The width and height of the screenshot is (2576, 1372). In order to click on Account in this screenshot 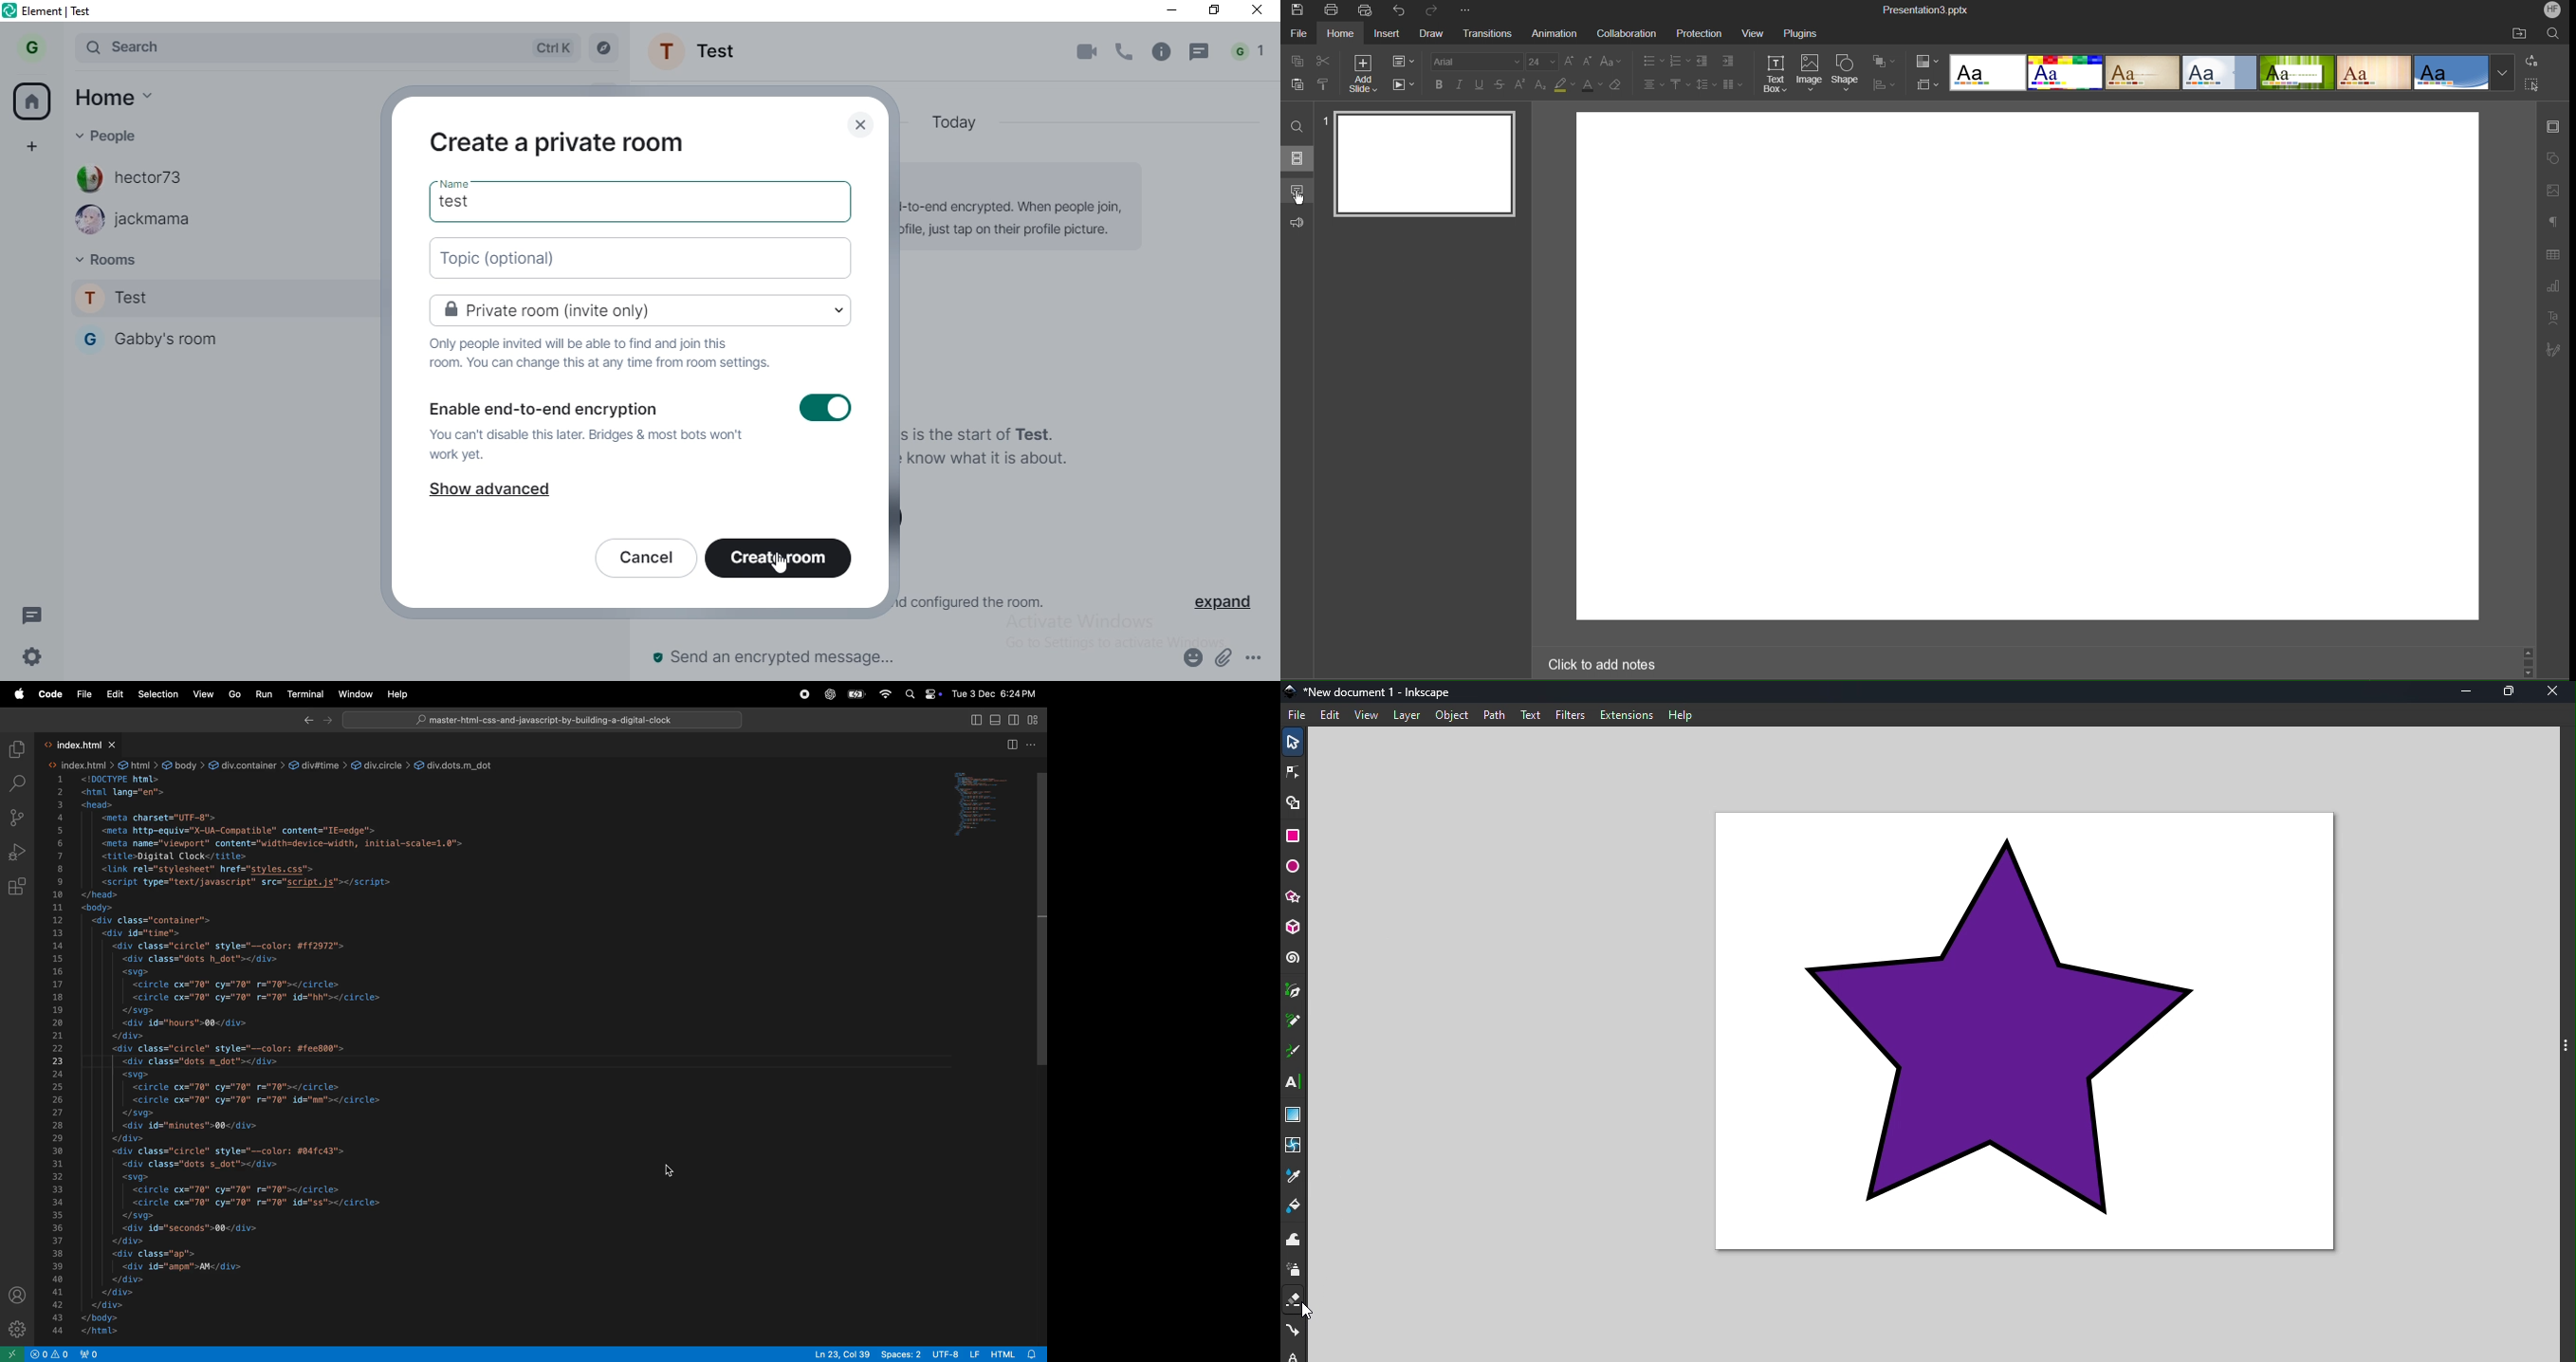, I will do `click(2551, 11)`.